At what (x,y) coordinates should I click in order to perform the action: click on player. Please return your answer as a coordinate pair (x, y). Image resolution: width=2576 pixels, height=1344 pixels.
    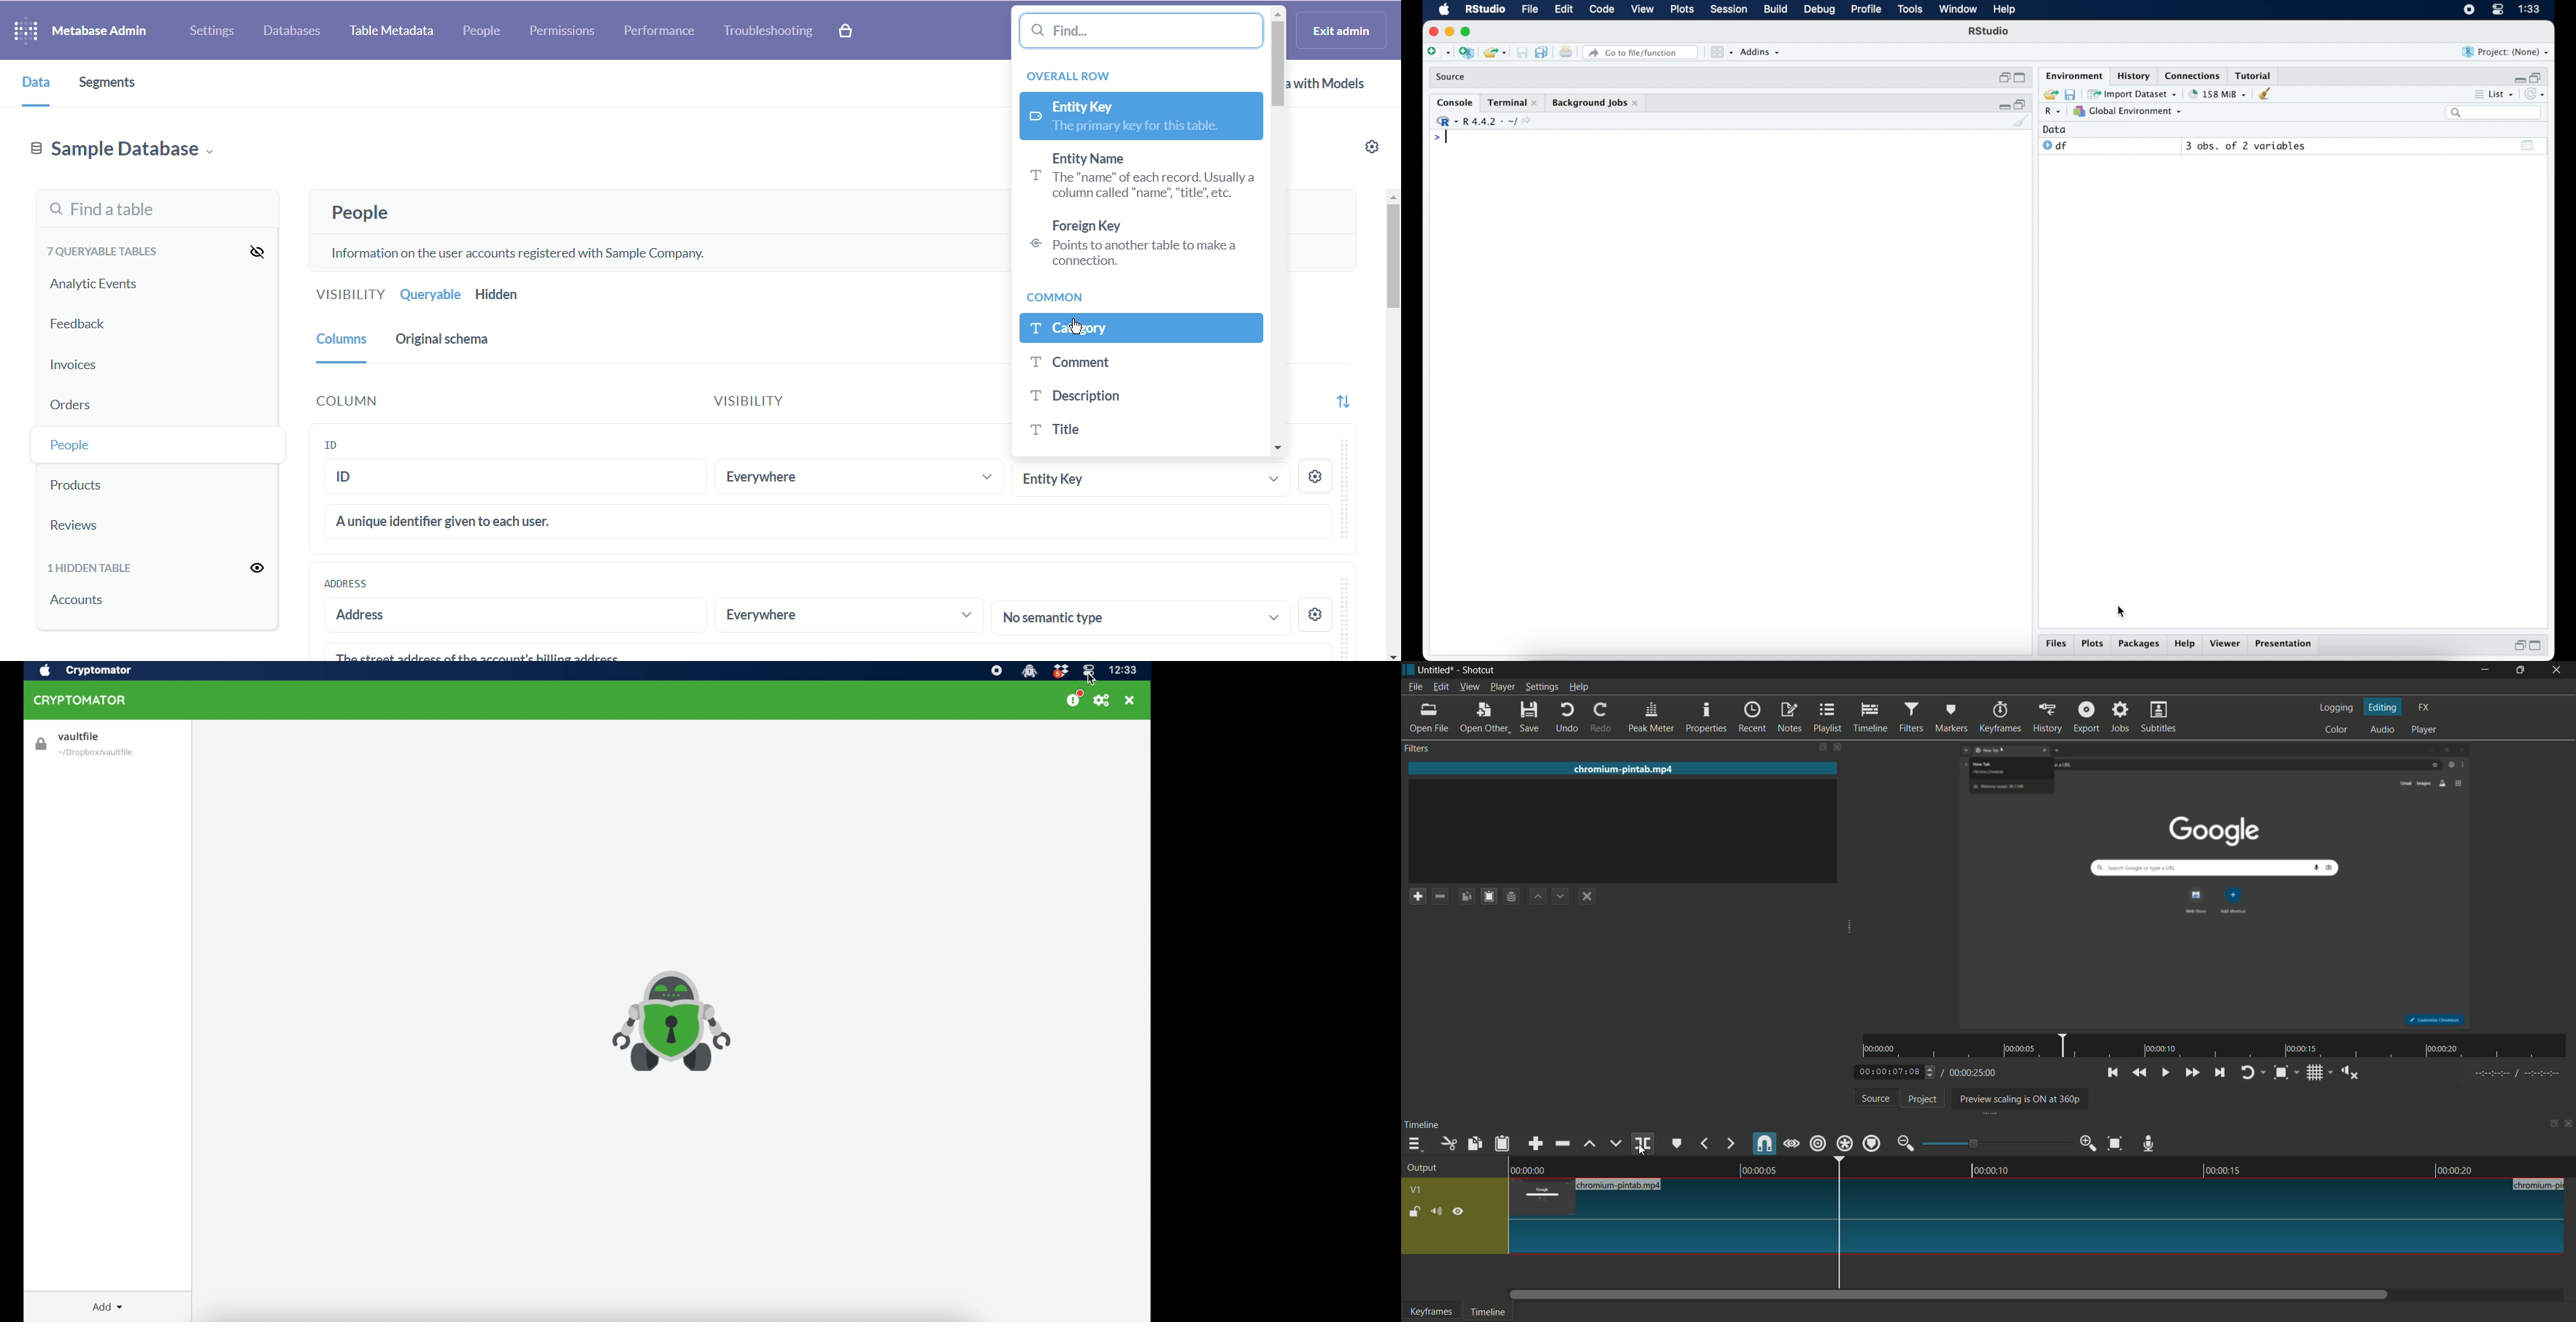
    Looking at the image, I should click on (2425, 728).